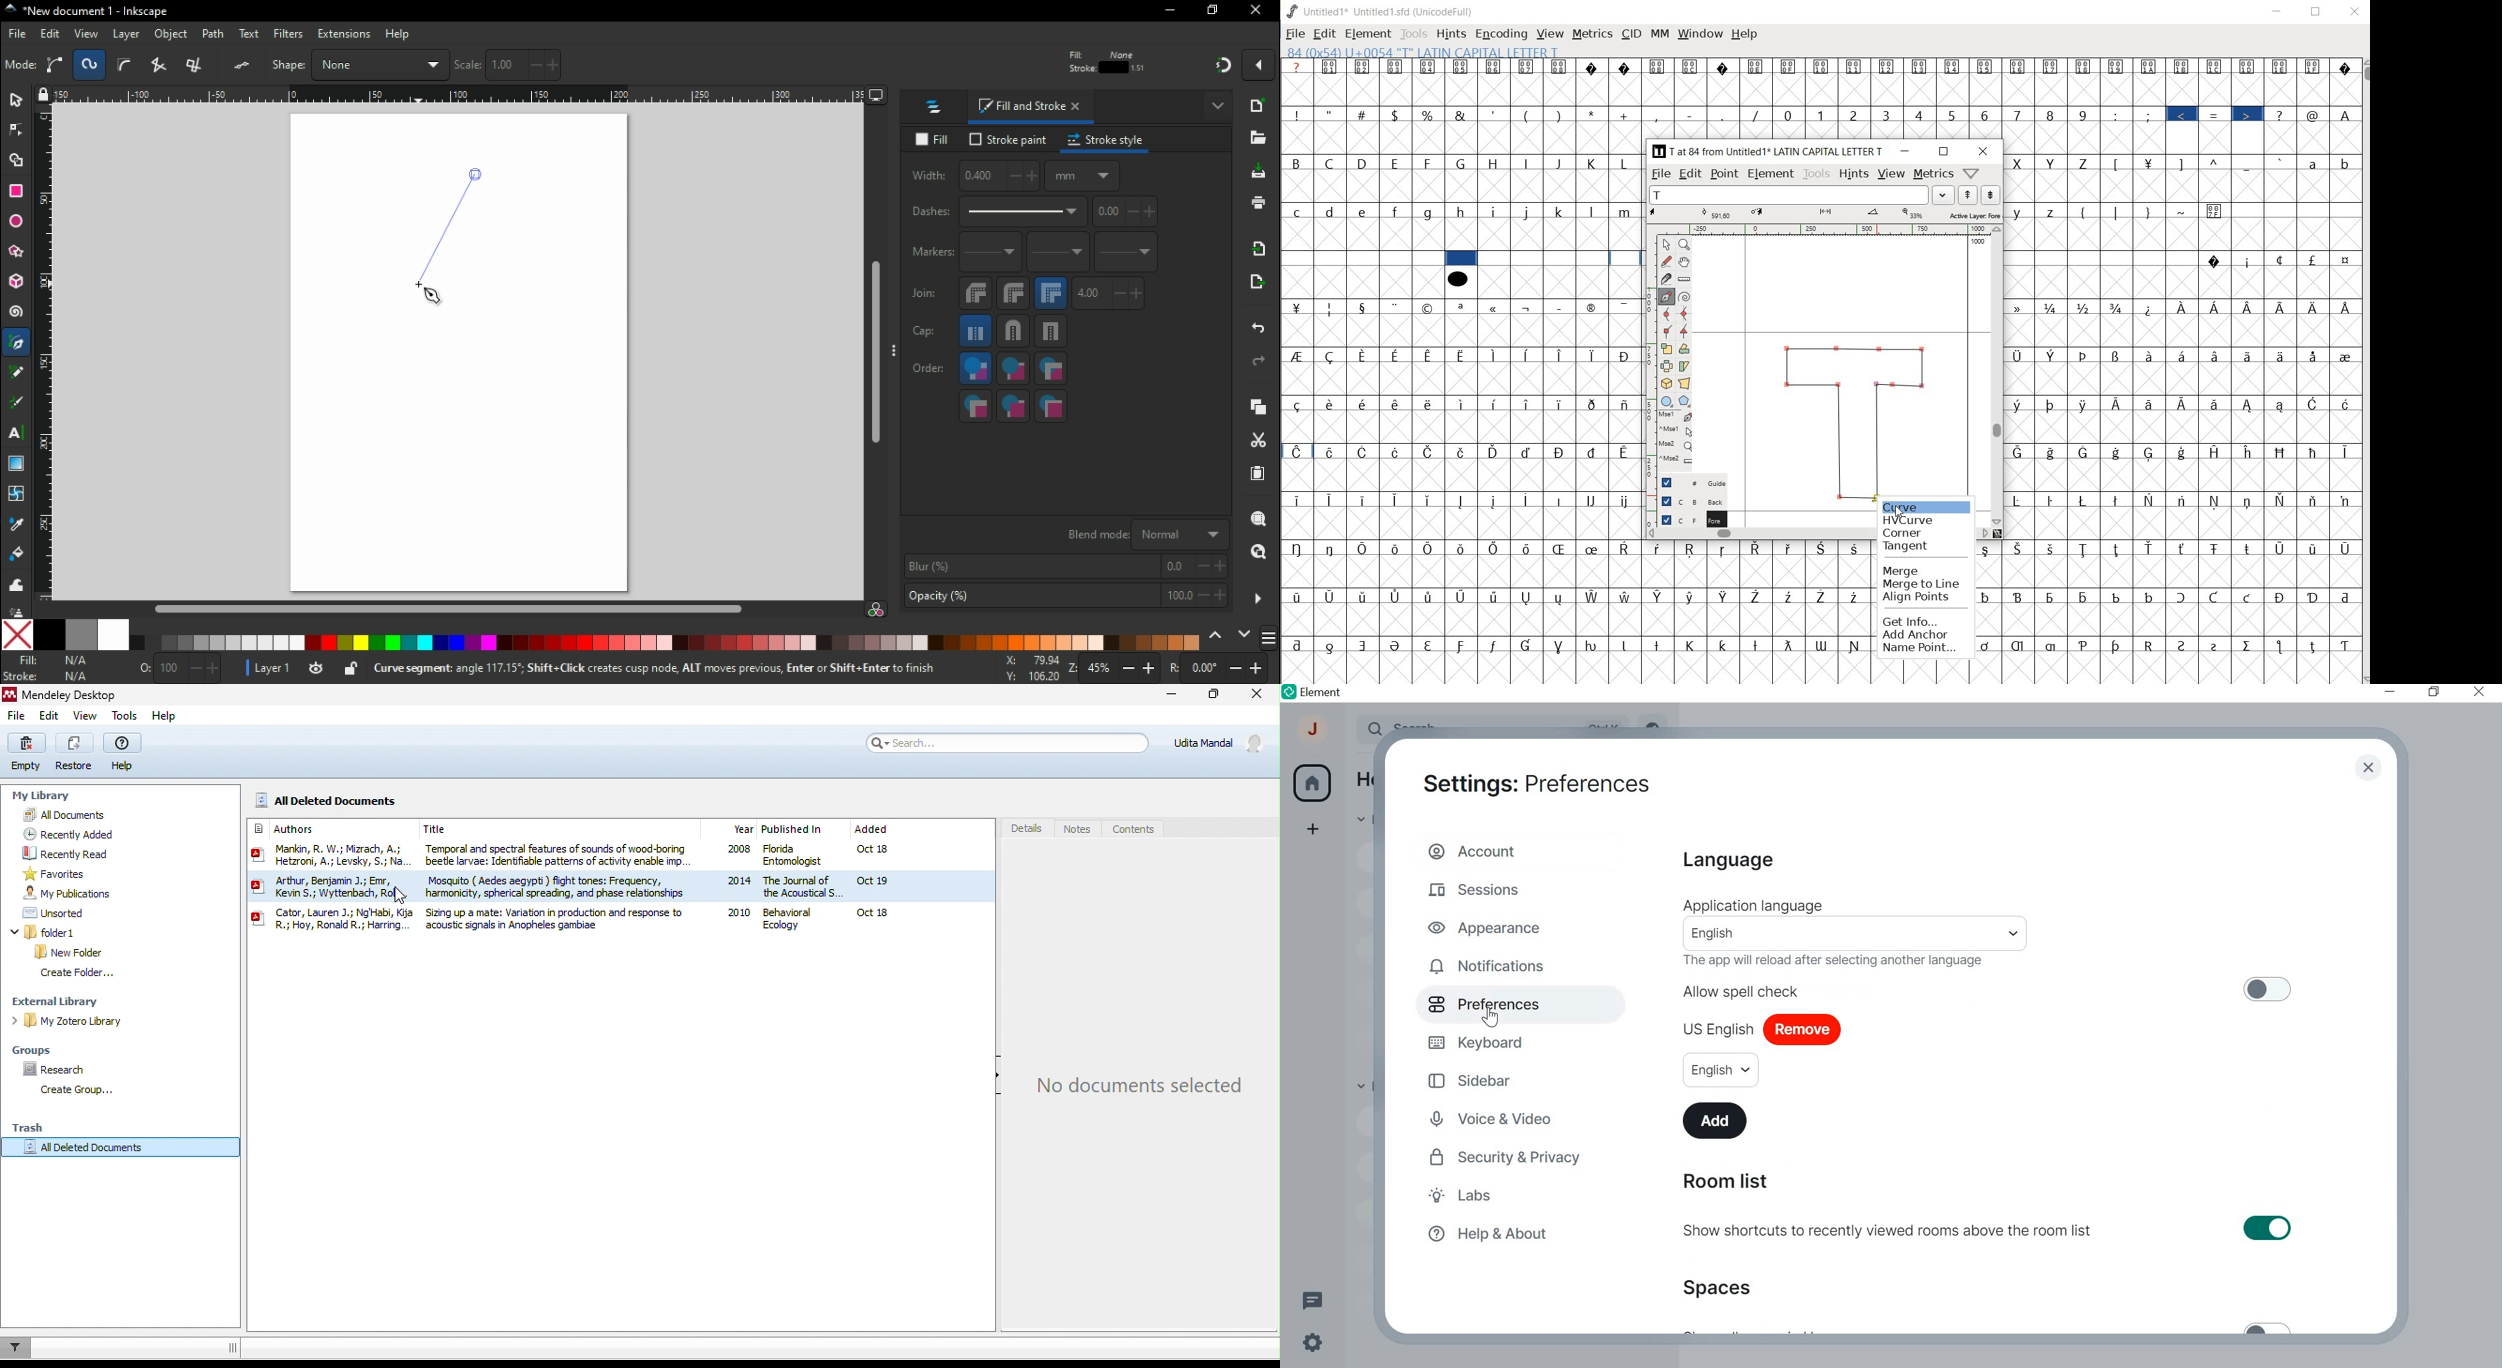  Describe the element at coordinates (1364, 597) in the screenshot. I see `Symbol` at that location.